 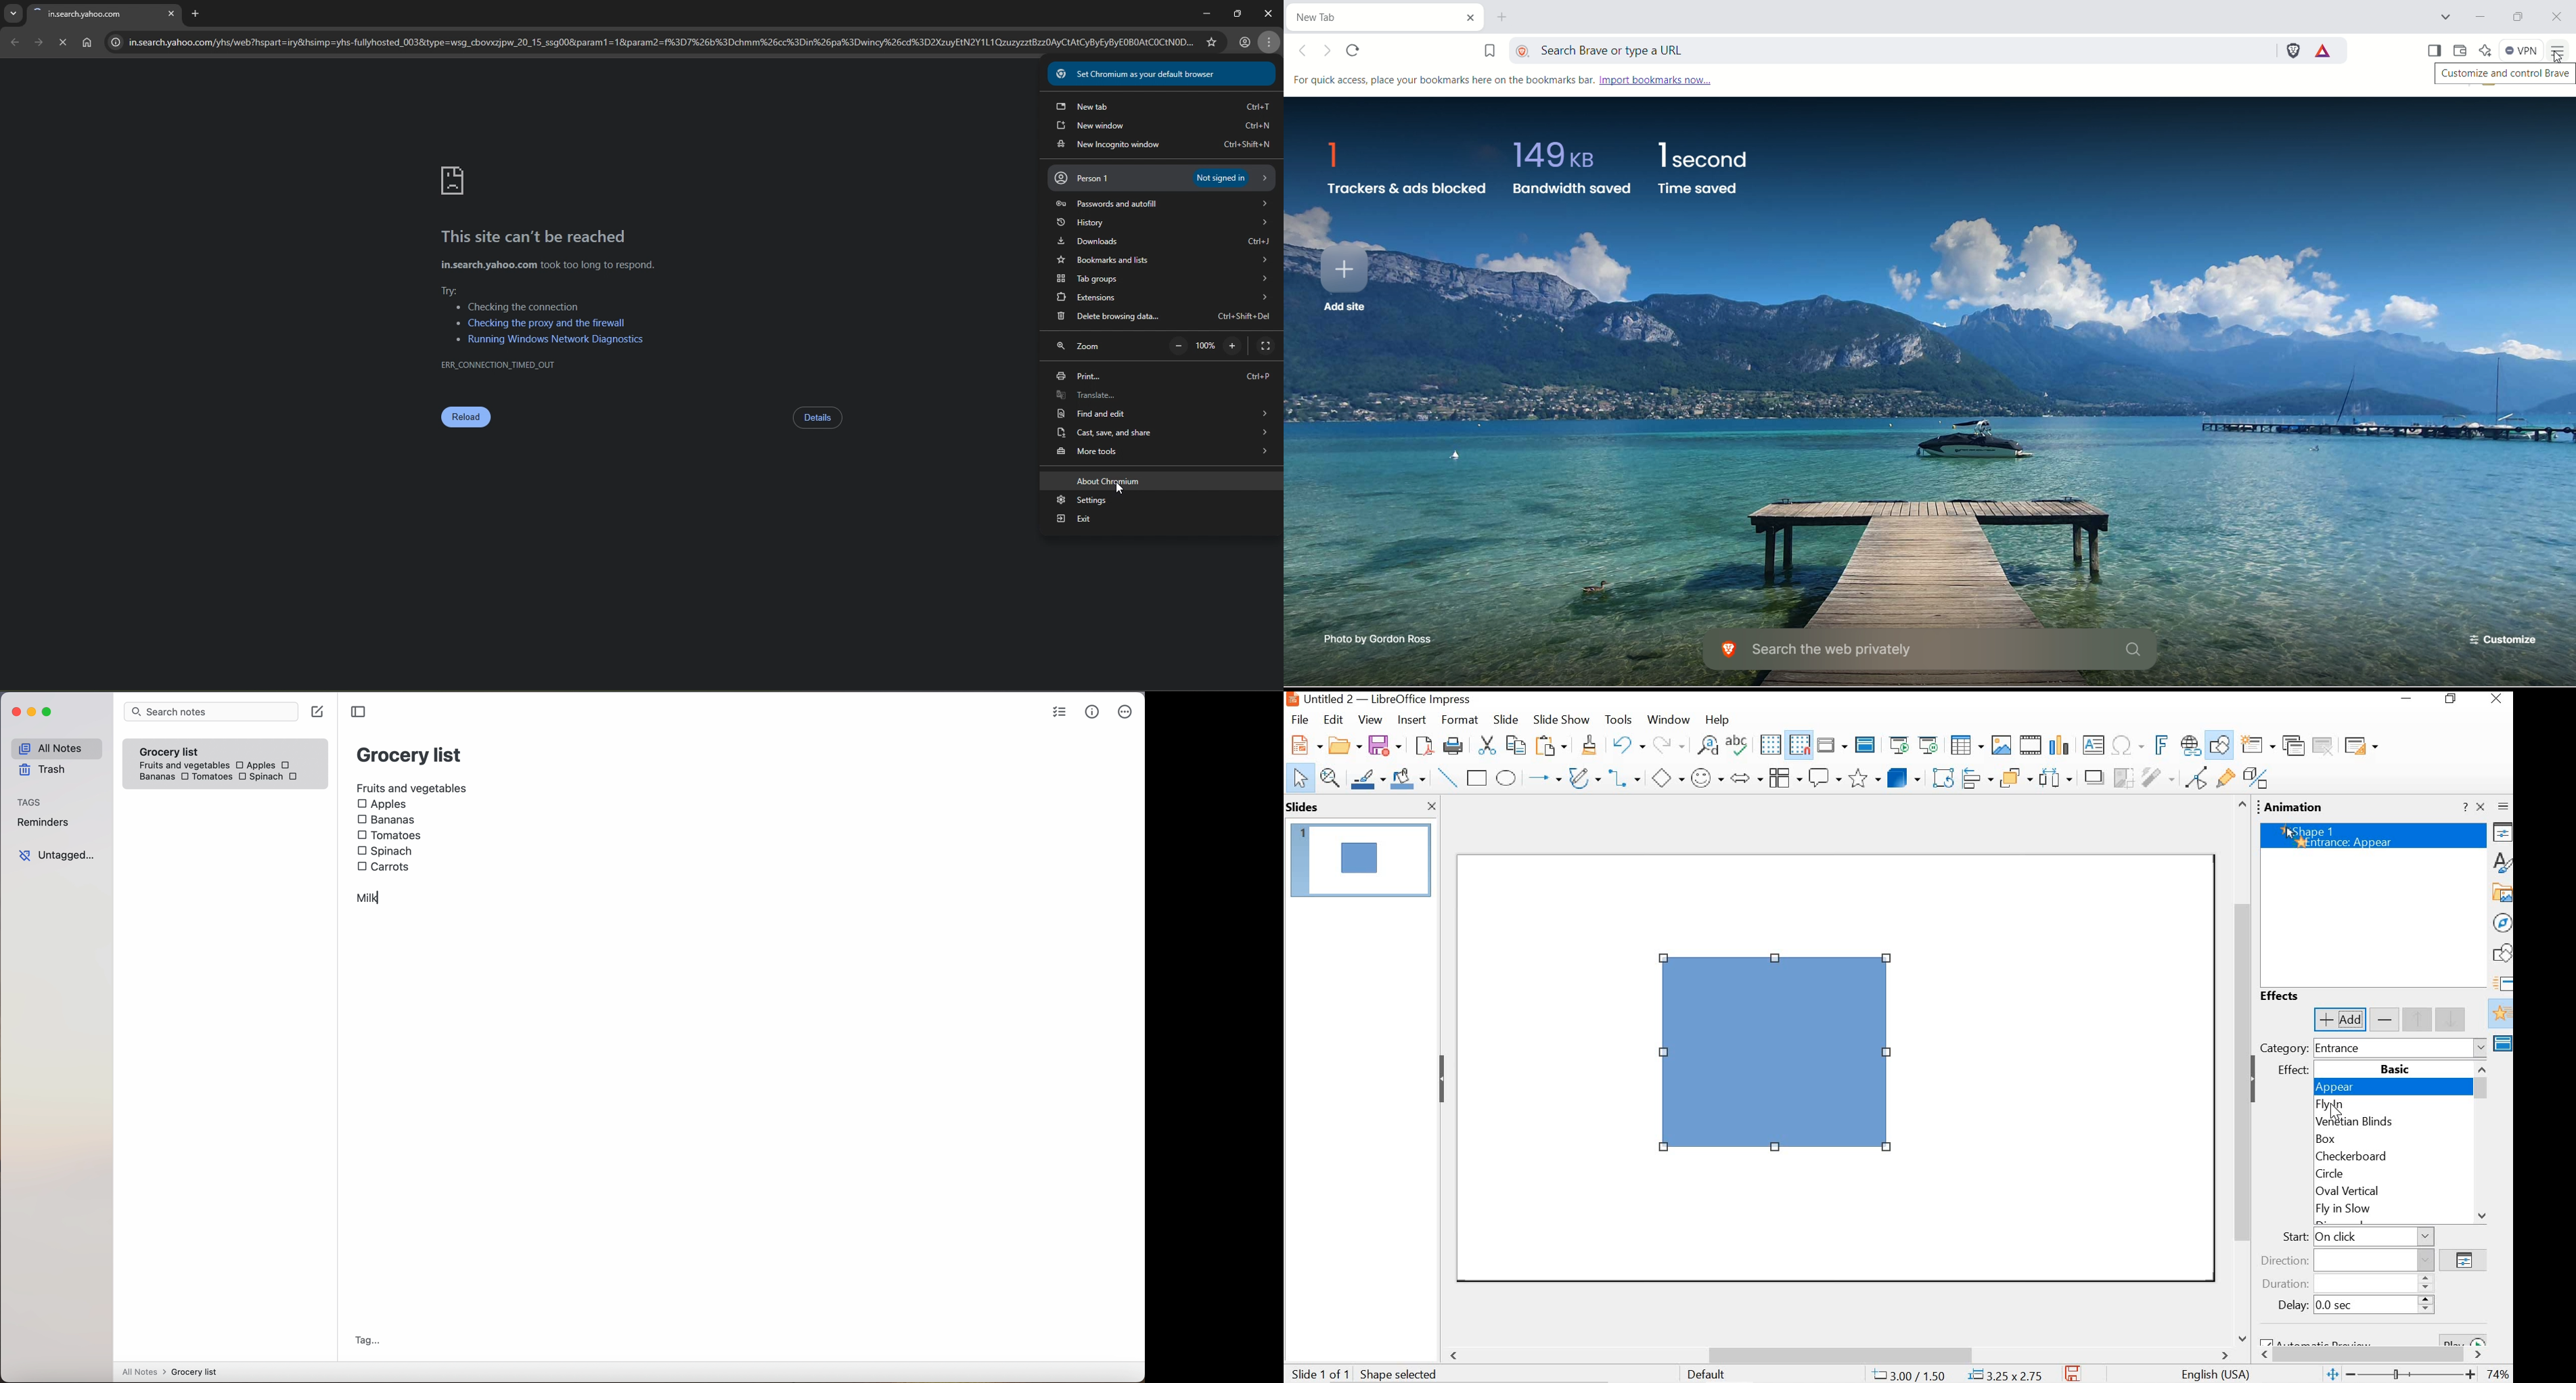 I want to click on bananas, so click(x=155, y=777).